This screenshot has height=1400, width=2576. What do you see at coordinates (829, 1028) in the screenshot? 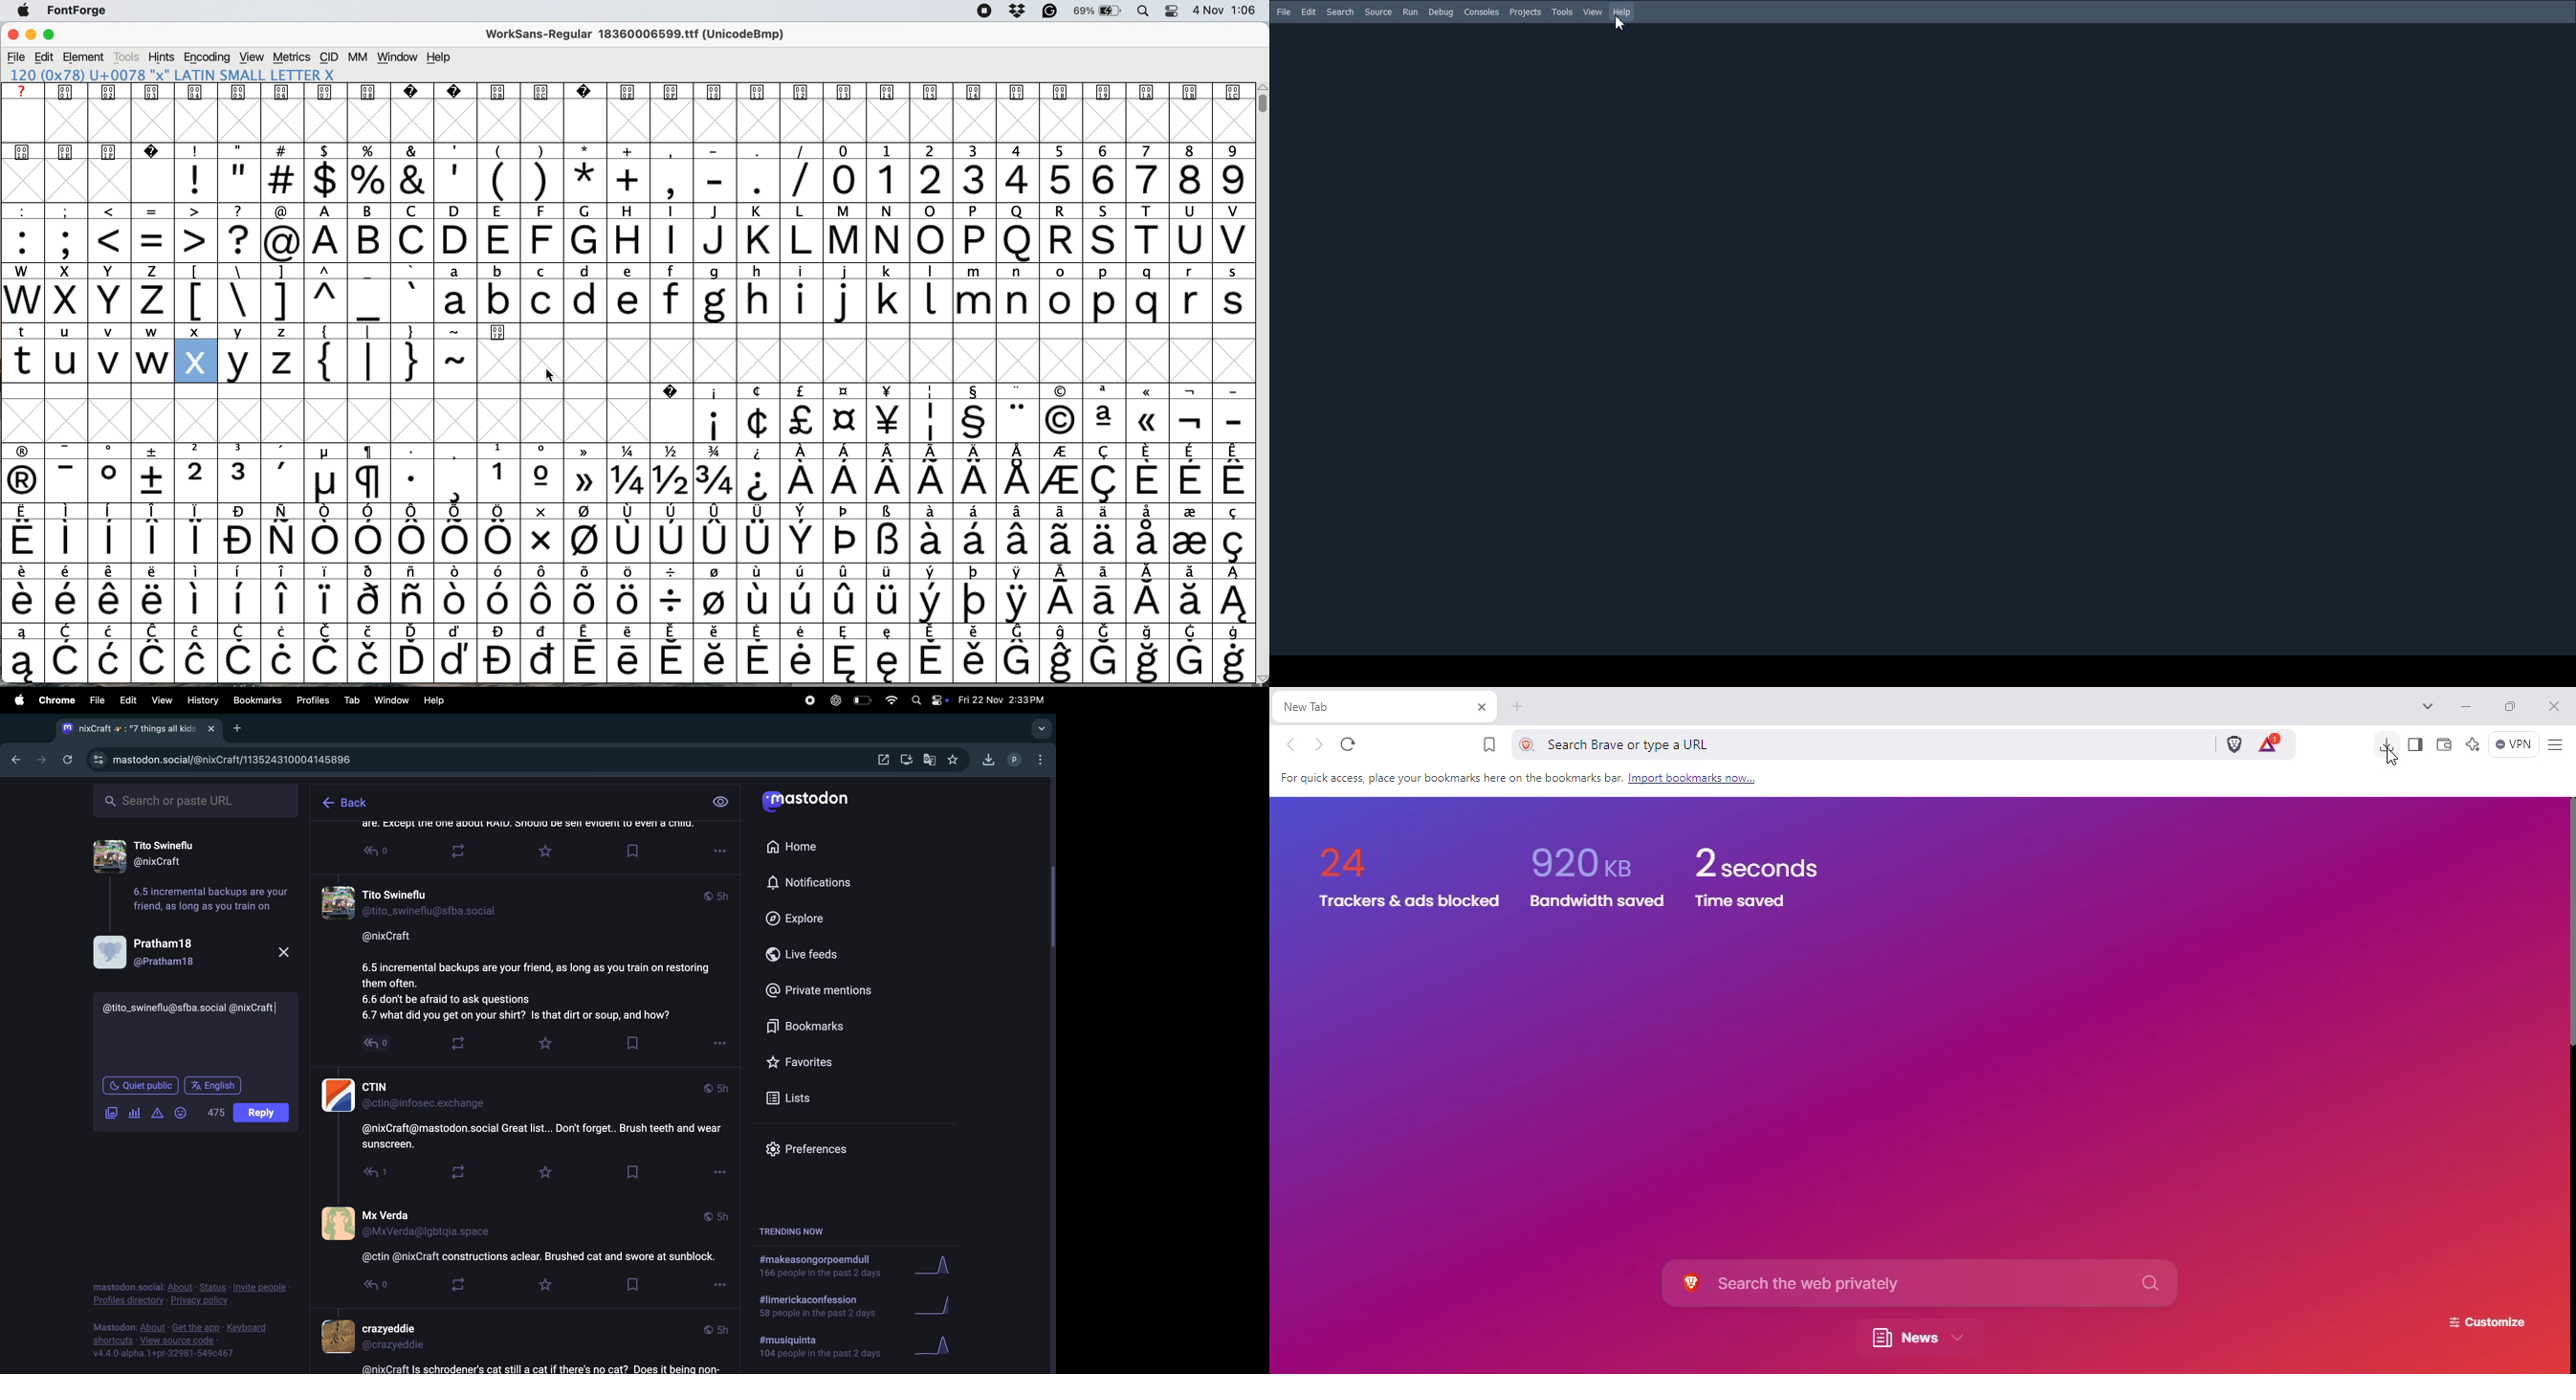
I see `book marks` at bounding box center [829, 1028].